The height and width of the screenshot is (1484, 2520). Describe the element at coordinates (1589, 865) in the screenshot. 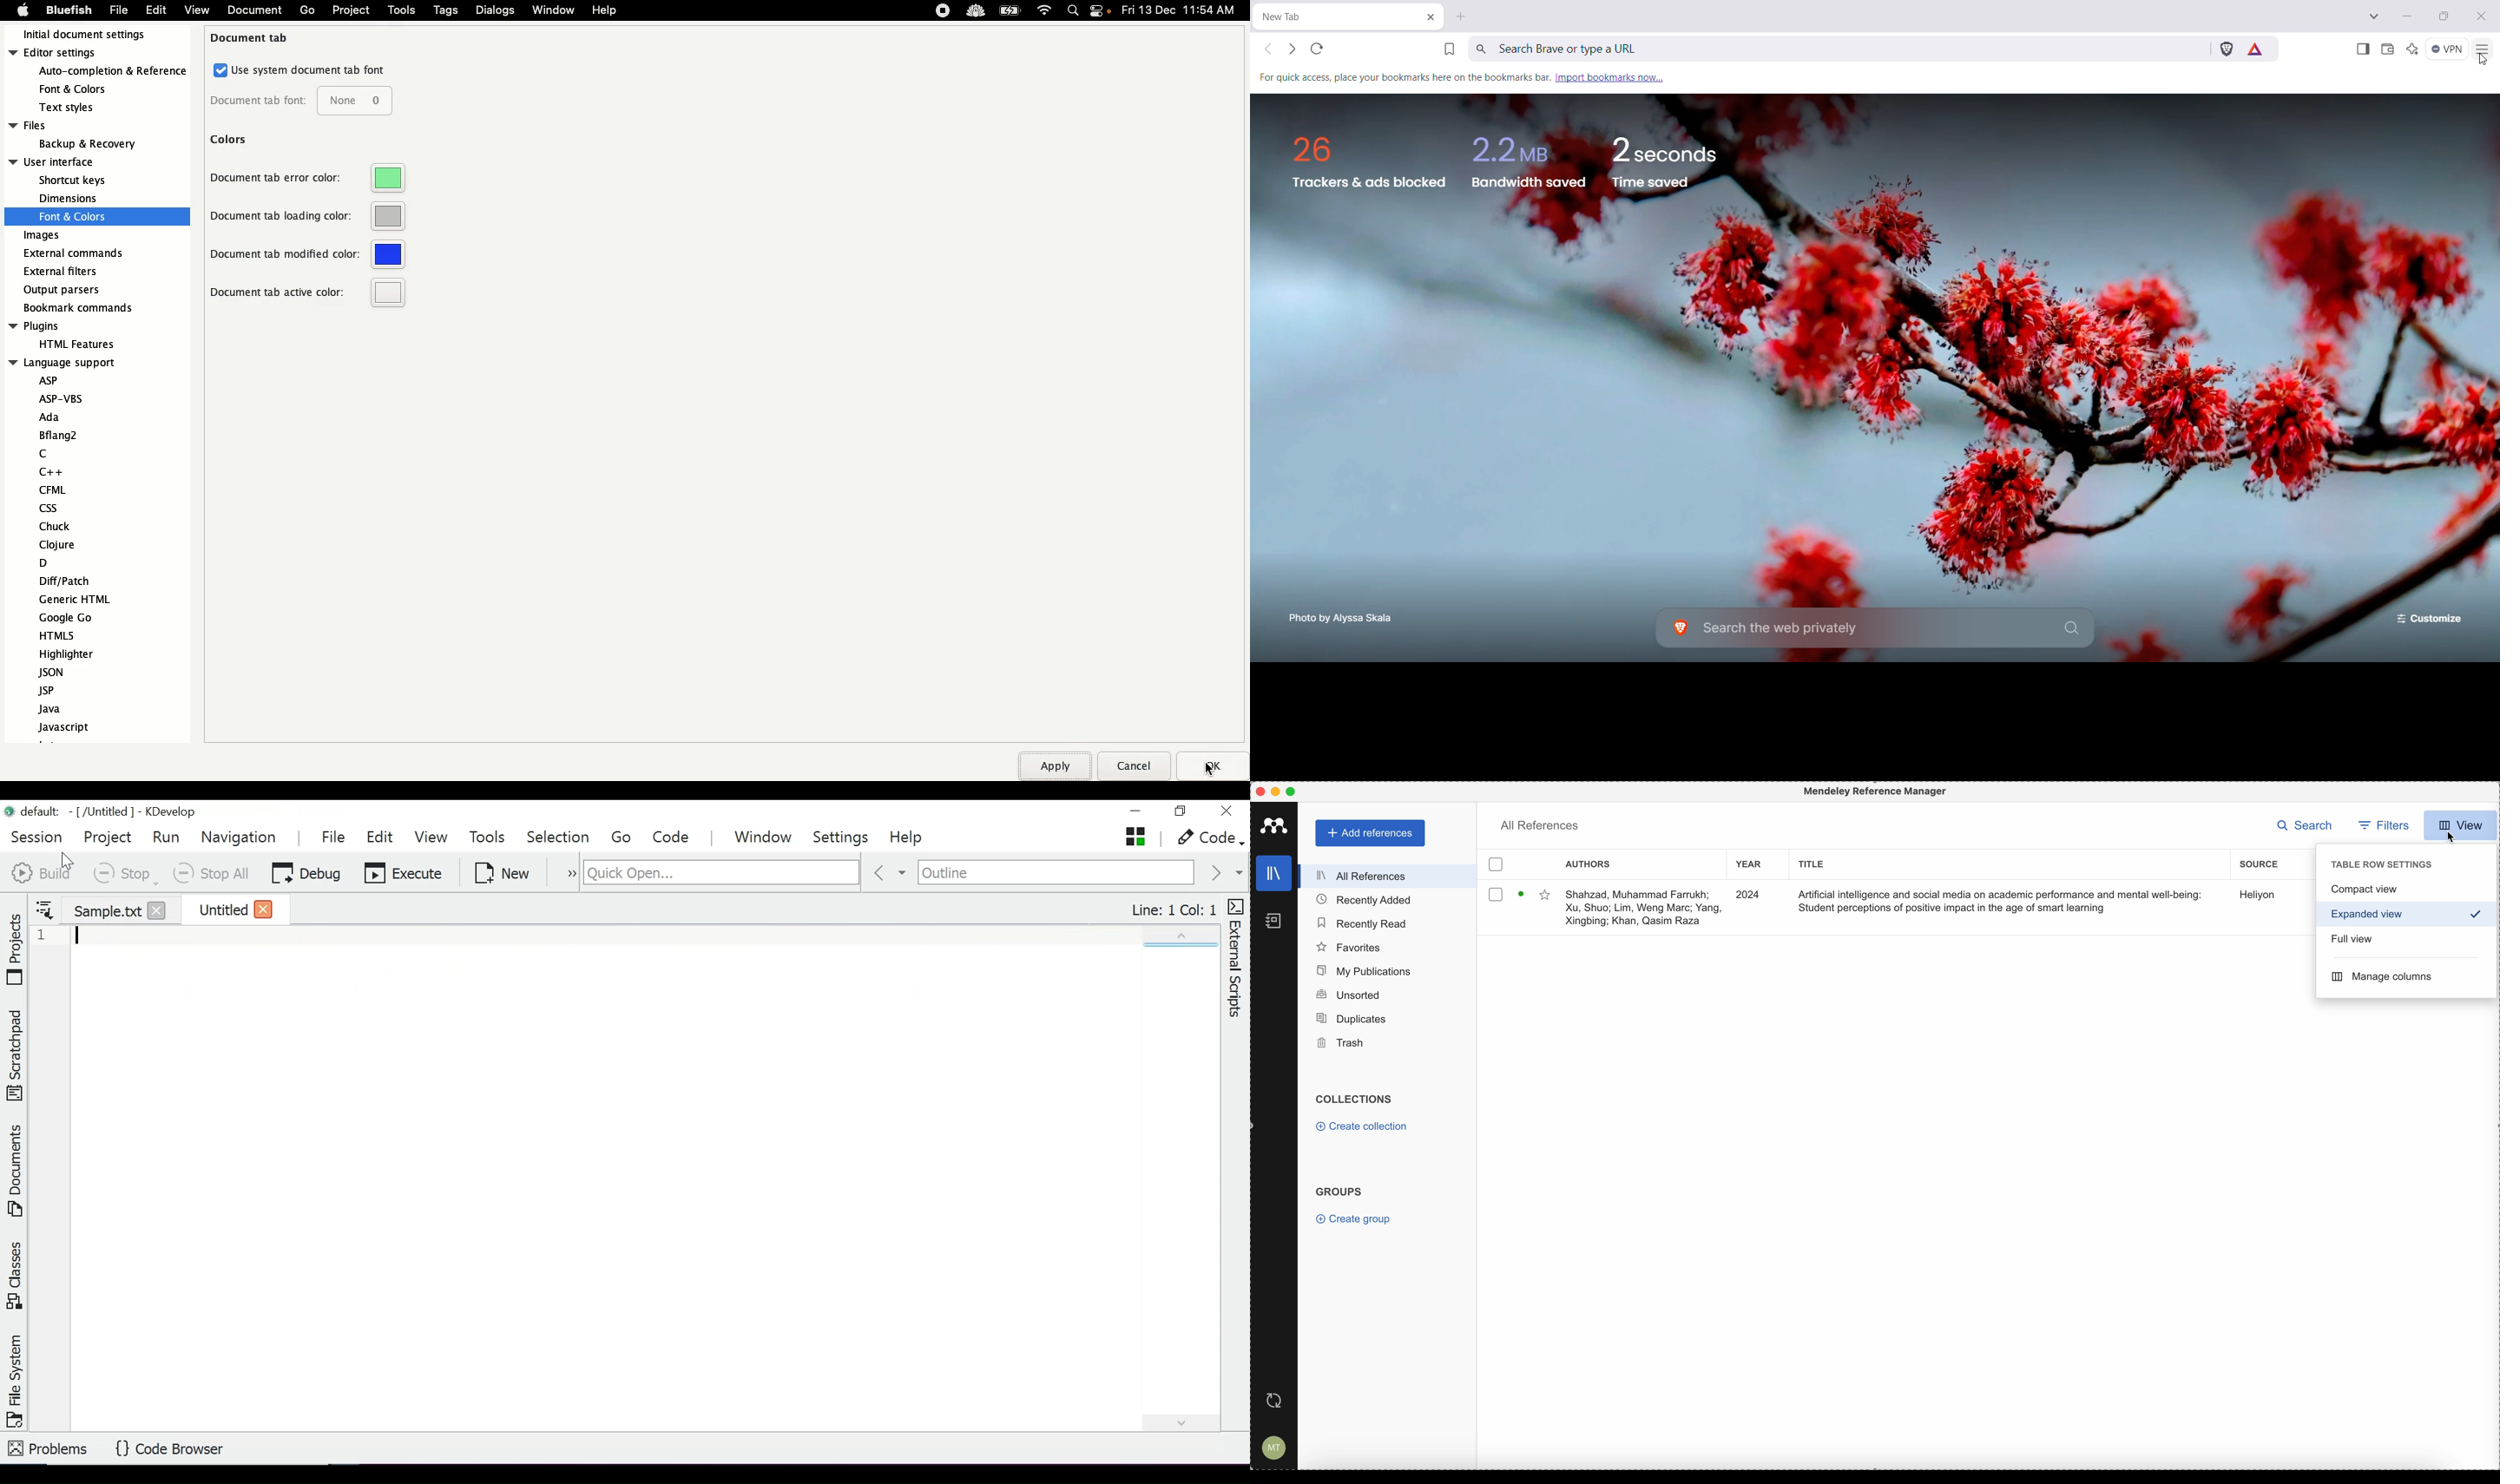

I see `authors` at that location.